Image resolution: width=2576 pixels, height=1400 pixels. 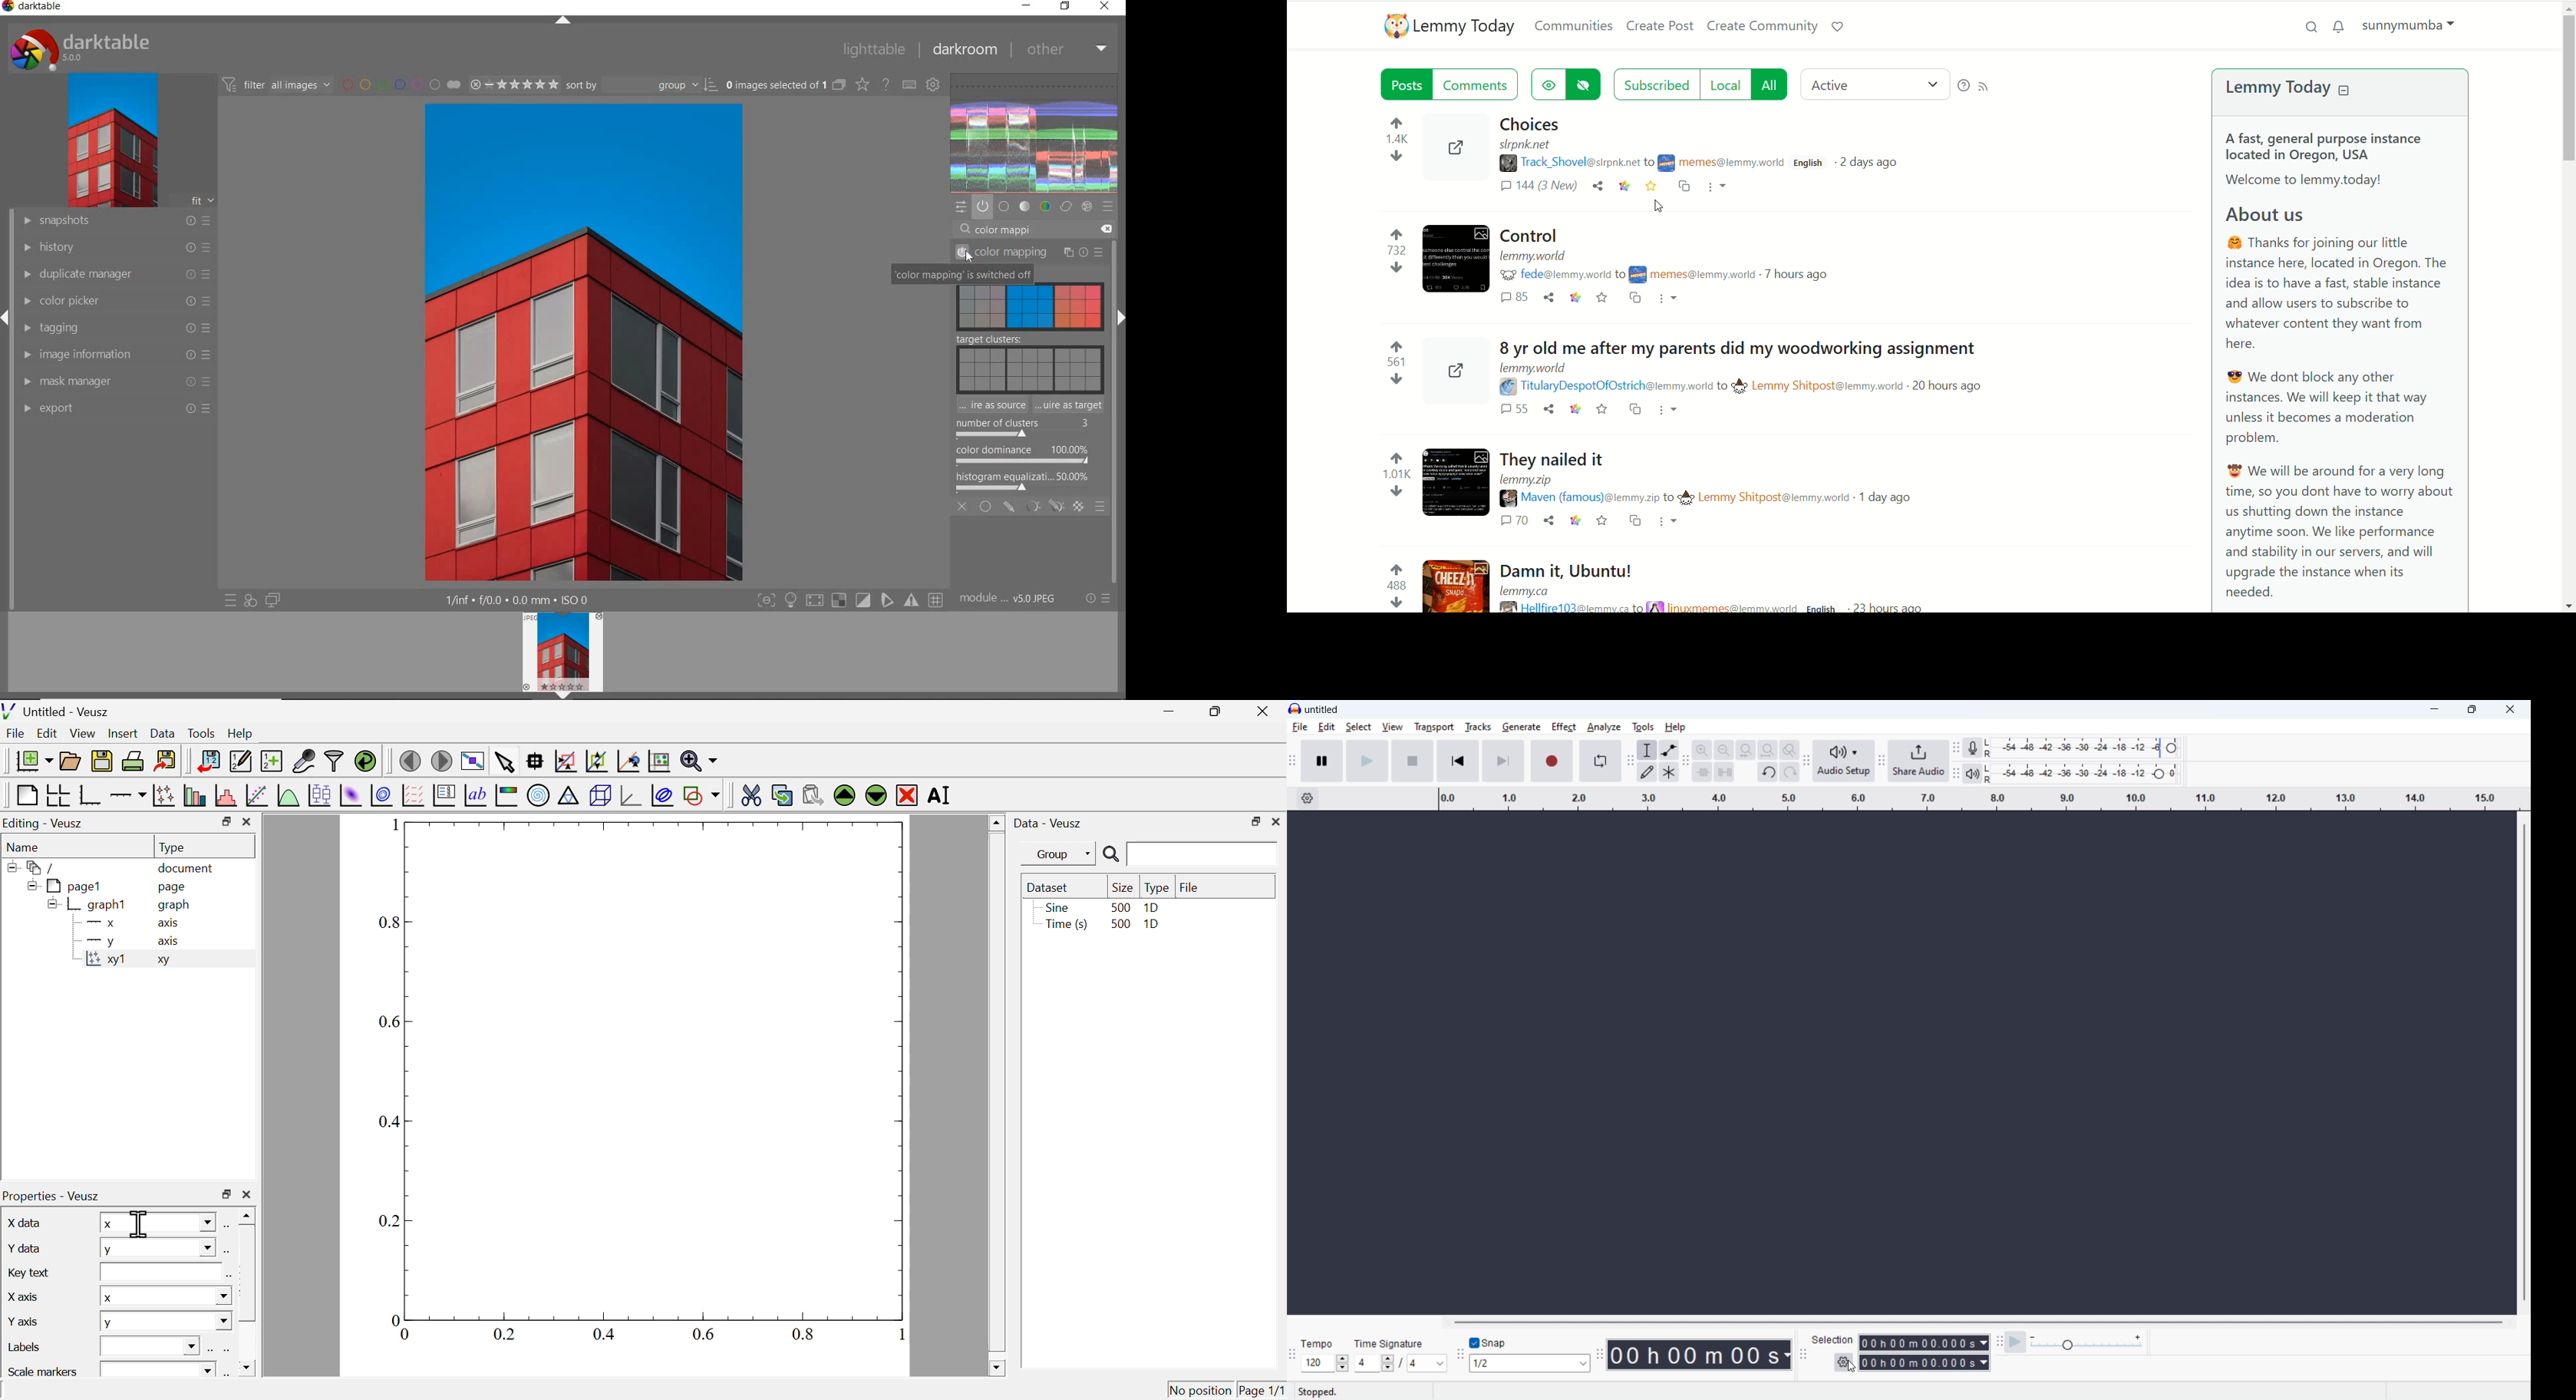 What do you see at coordinates (194, 797) in the screenshot?
I see `plot bar charts` at bounding box center [194, 797].